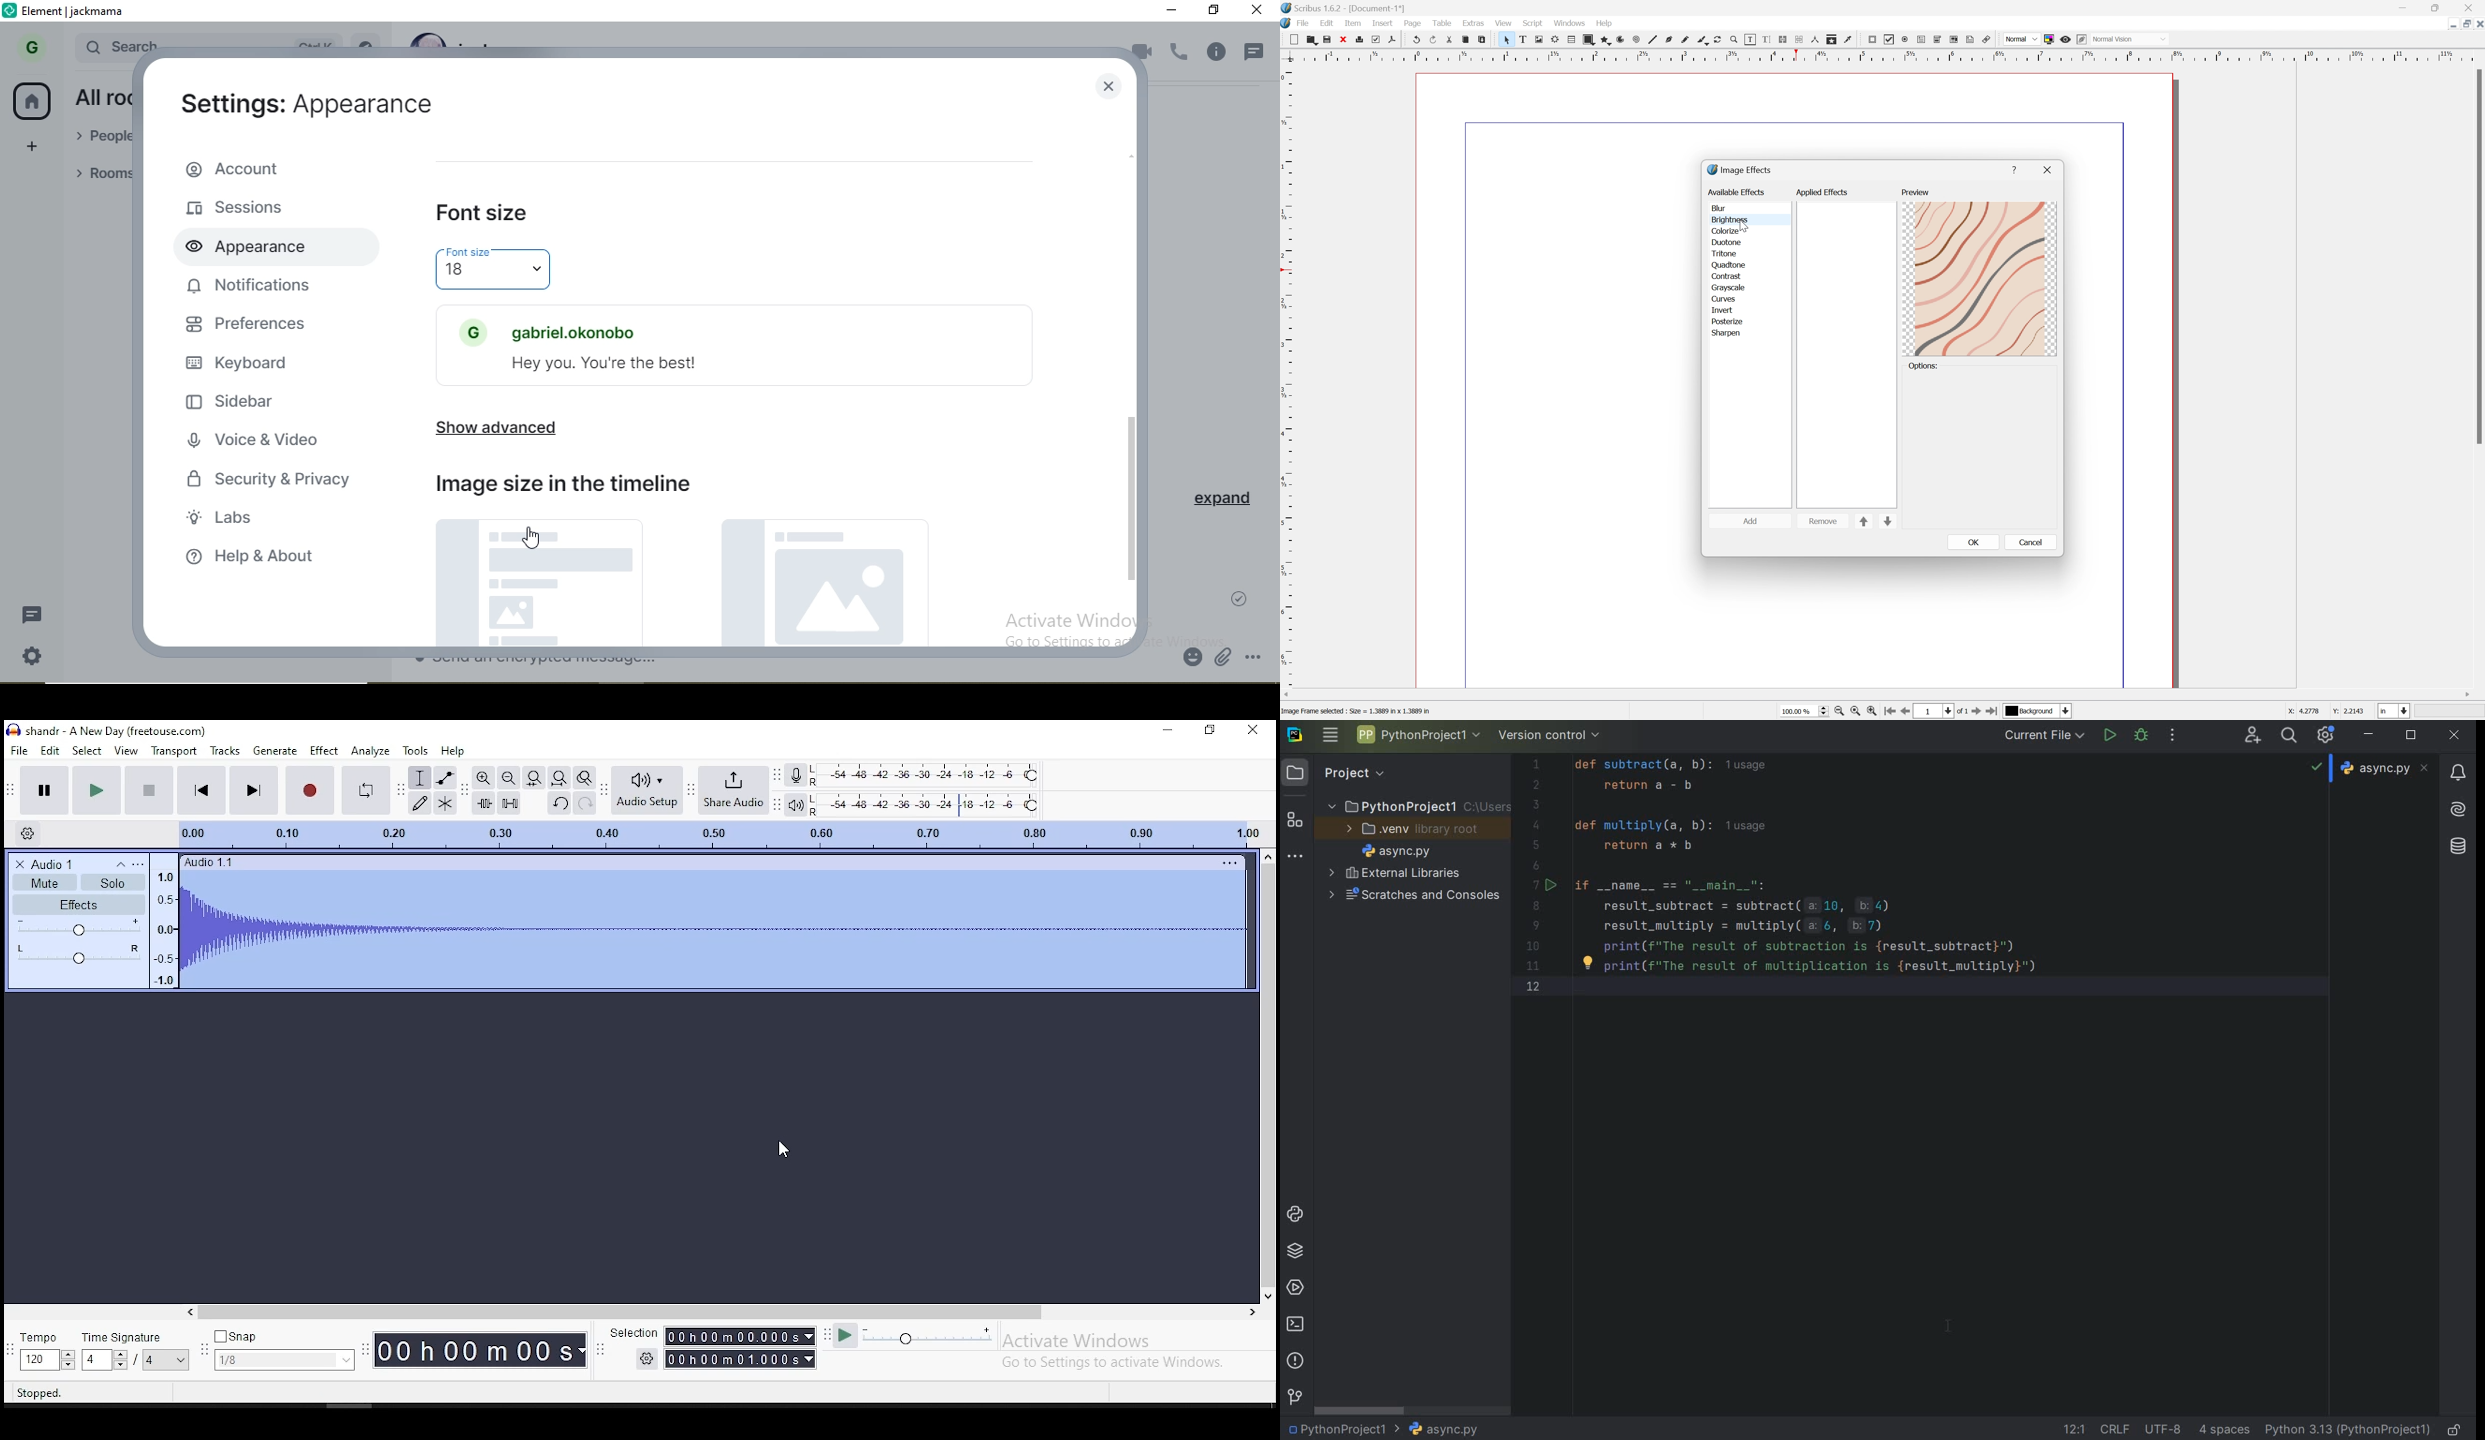 This screenshot has width=2492, height=1456. What do you see at coordinates (28, 49) in the screenshot?
I see `G` at bounding box center [28, 49].